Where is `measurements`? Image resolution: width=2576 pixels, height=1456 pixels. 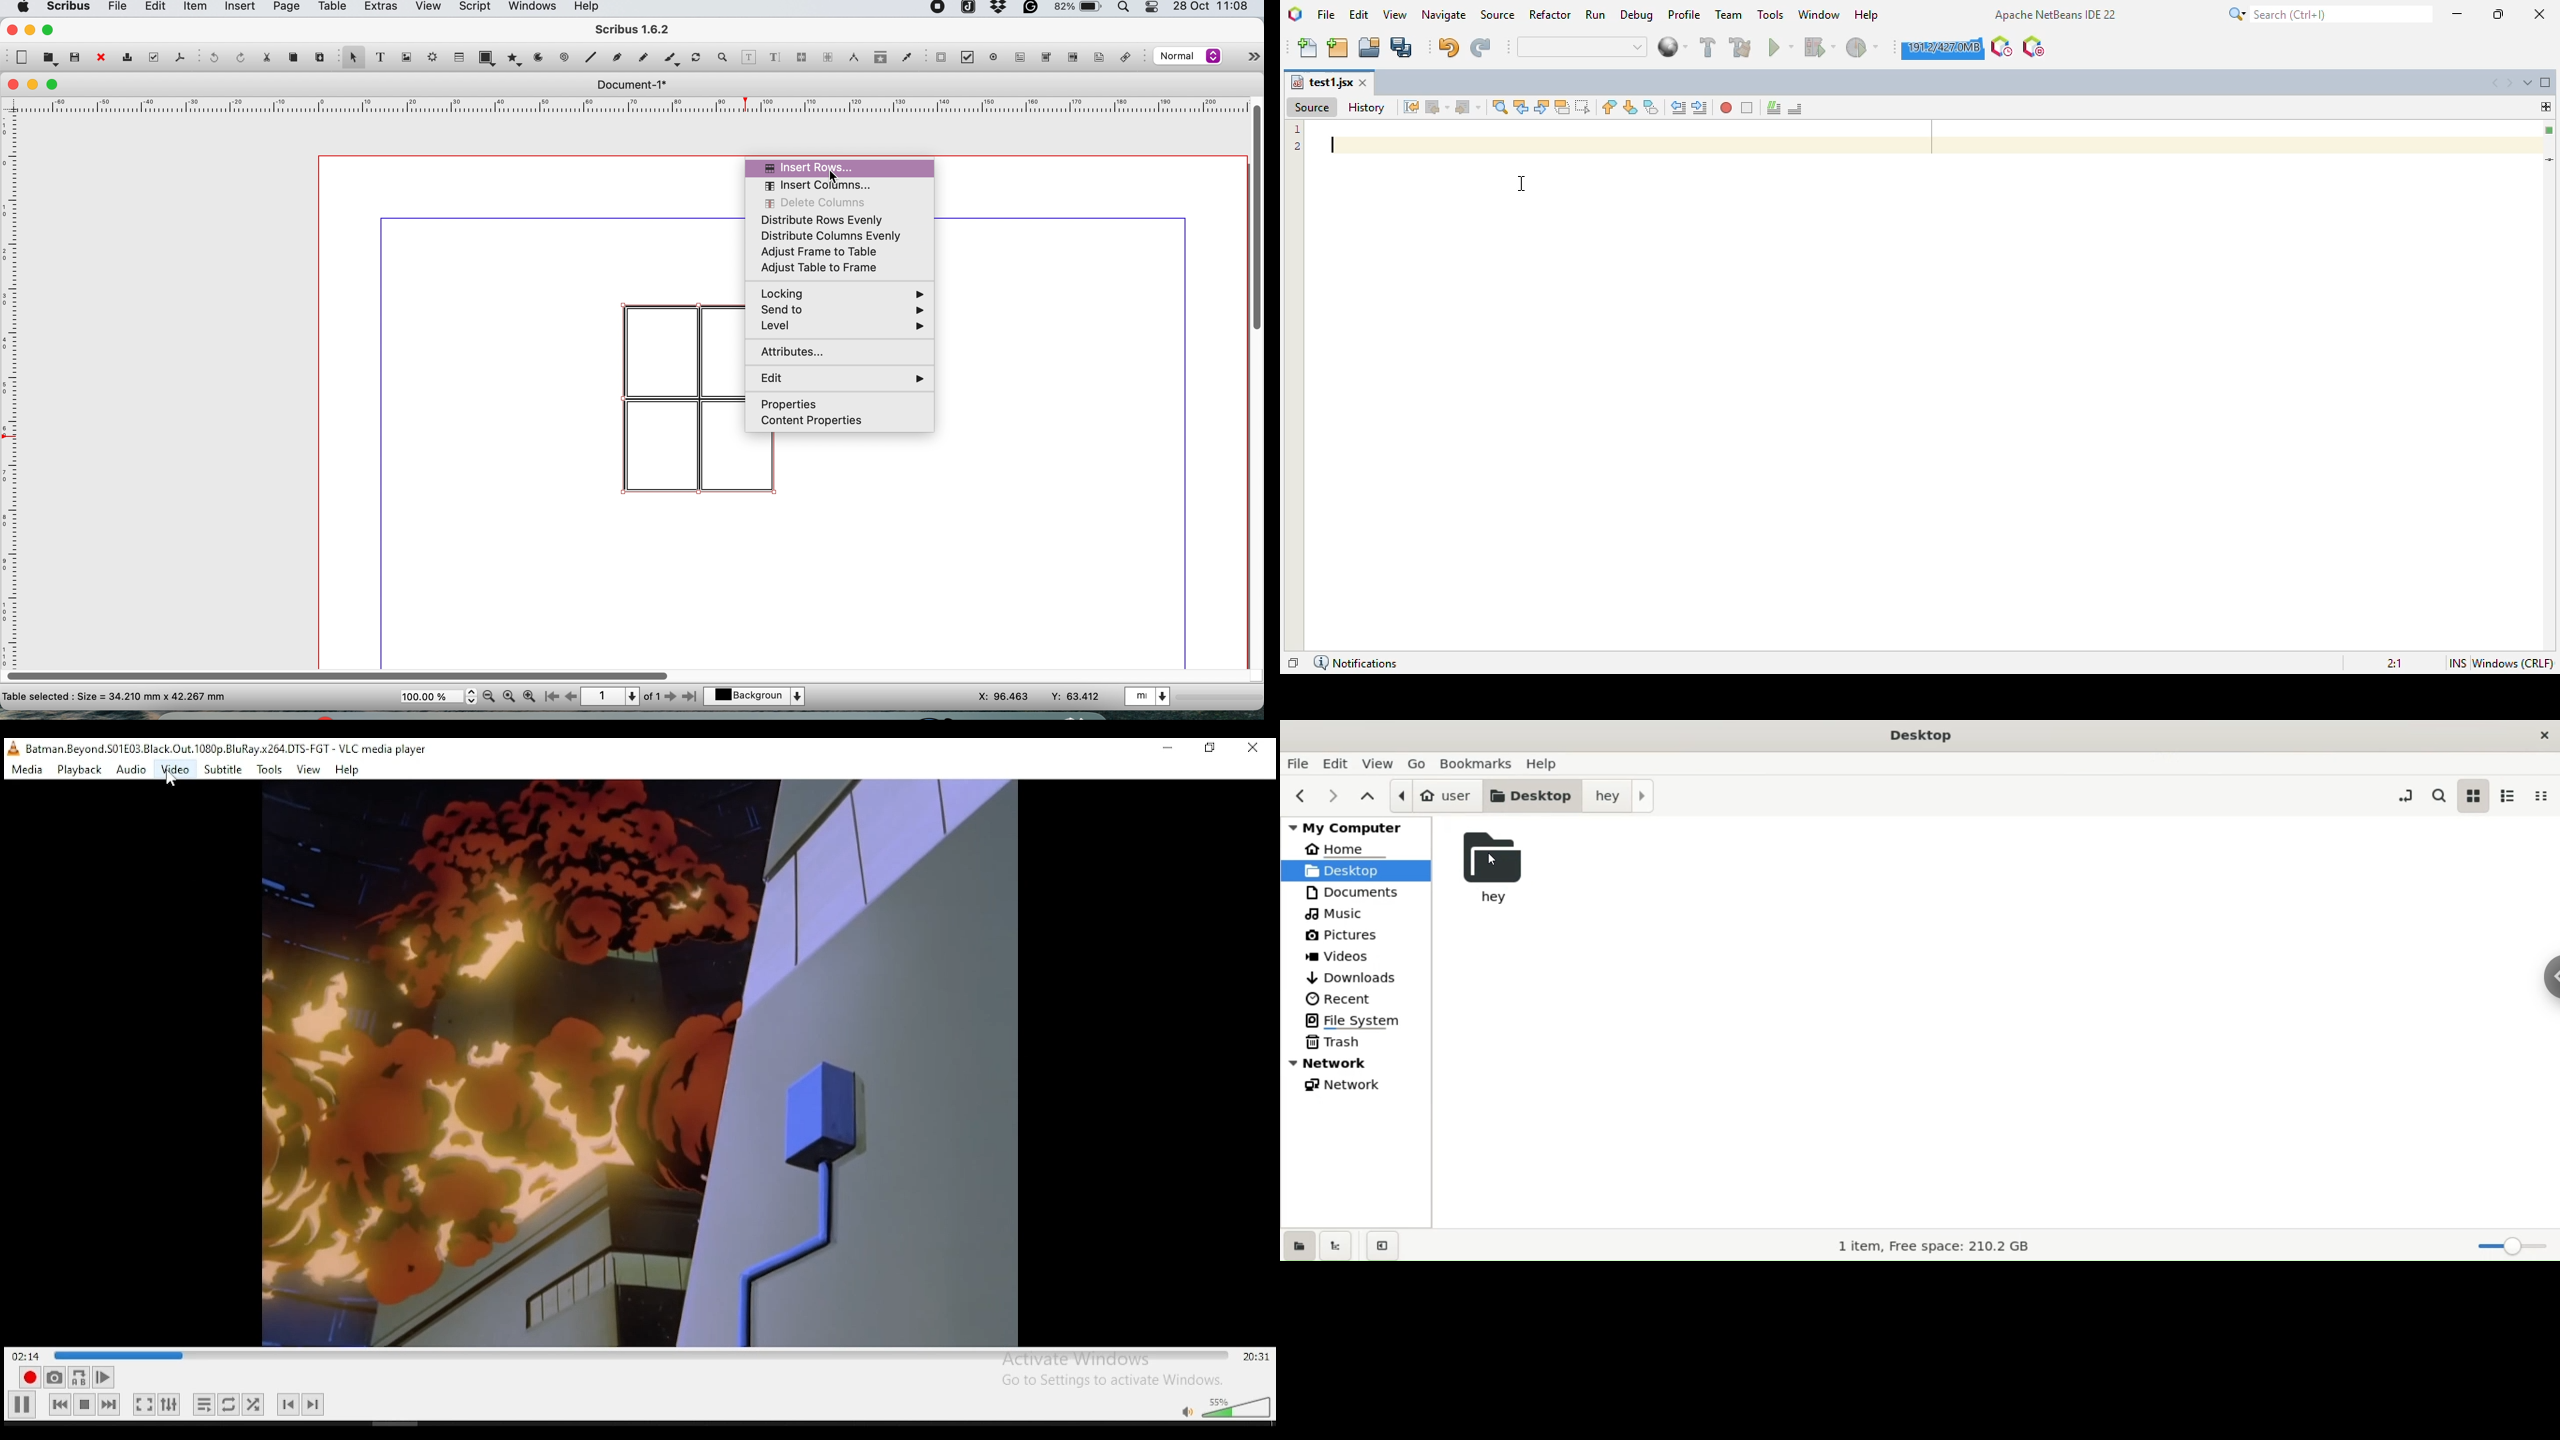 measurements is located at coordinates (851, 58).